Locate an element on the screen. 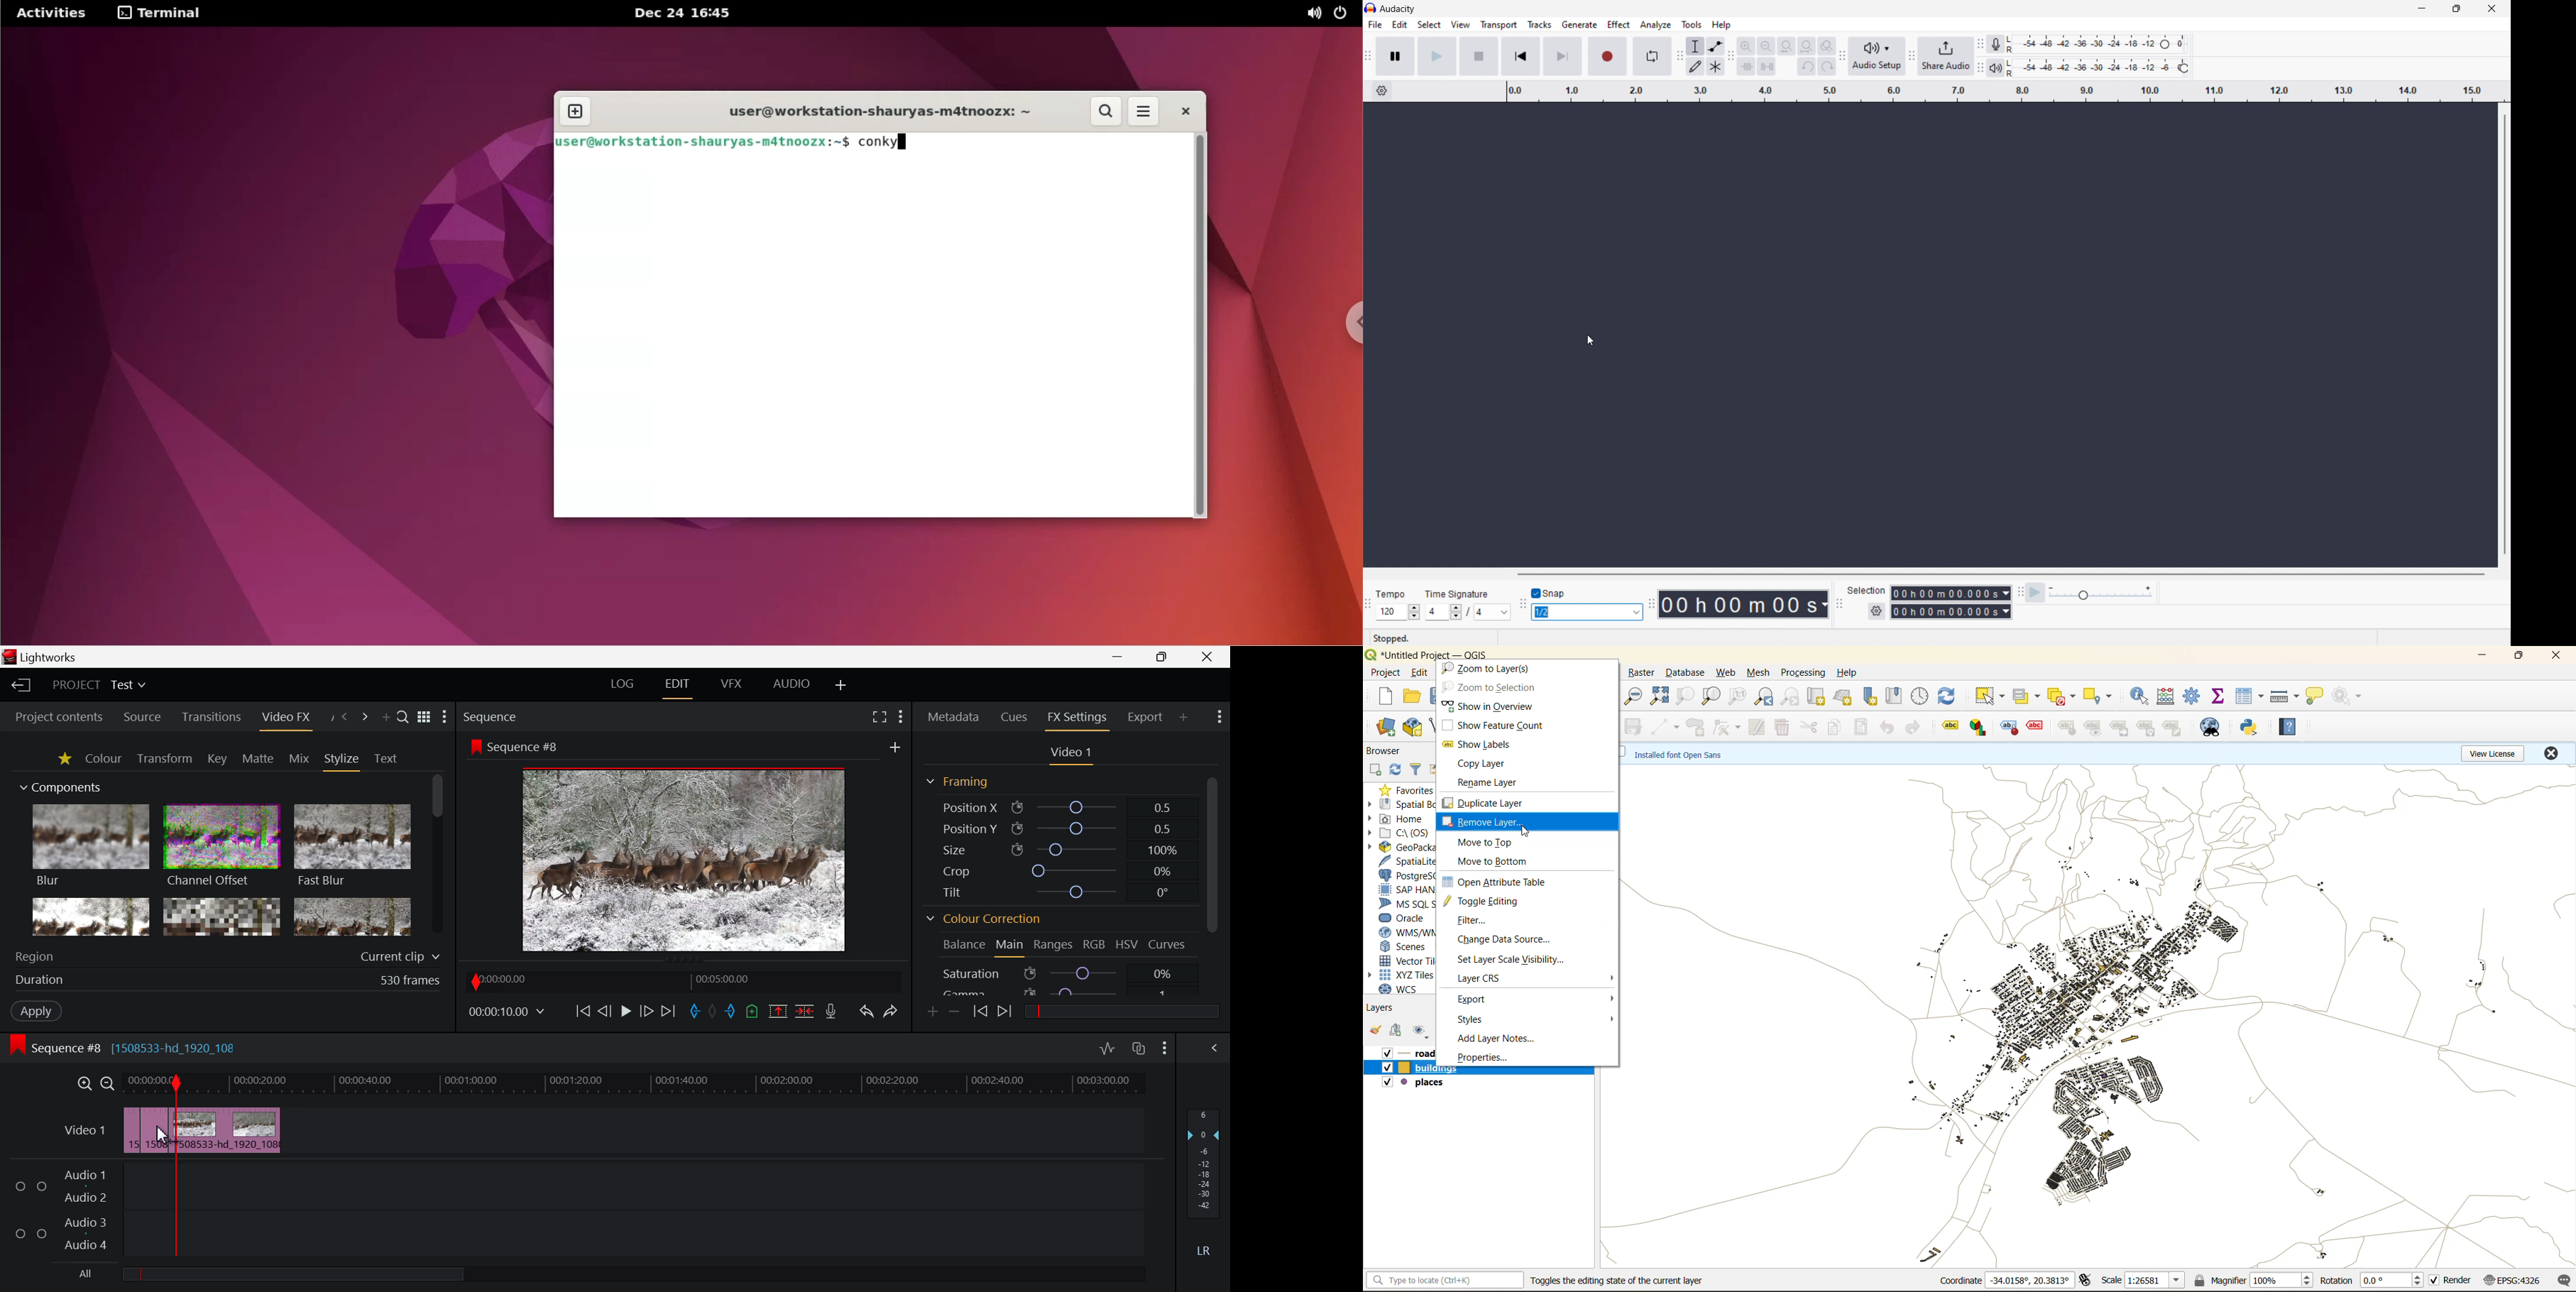 The width and height of the screenshot is (2576, 1316). Balance is located at coordinates (963, 946).